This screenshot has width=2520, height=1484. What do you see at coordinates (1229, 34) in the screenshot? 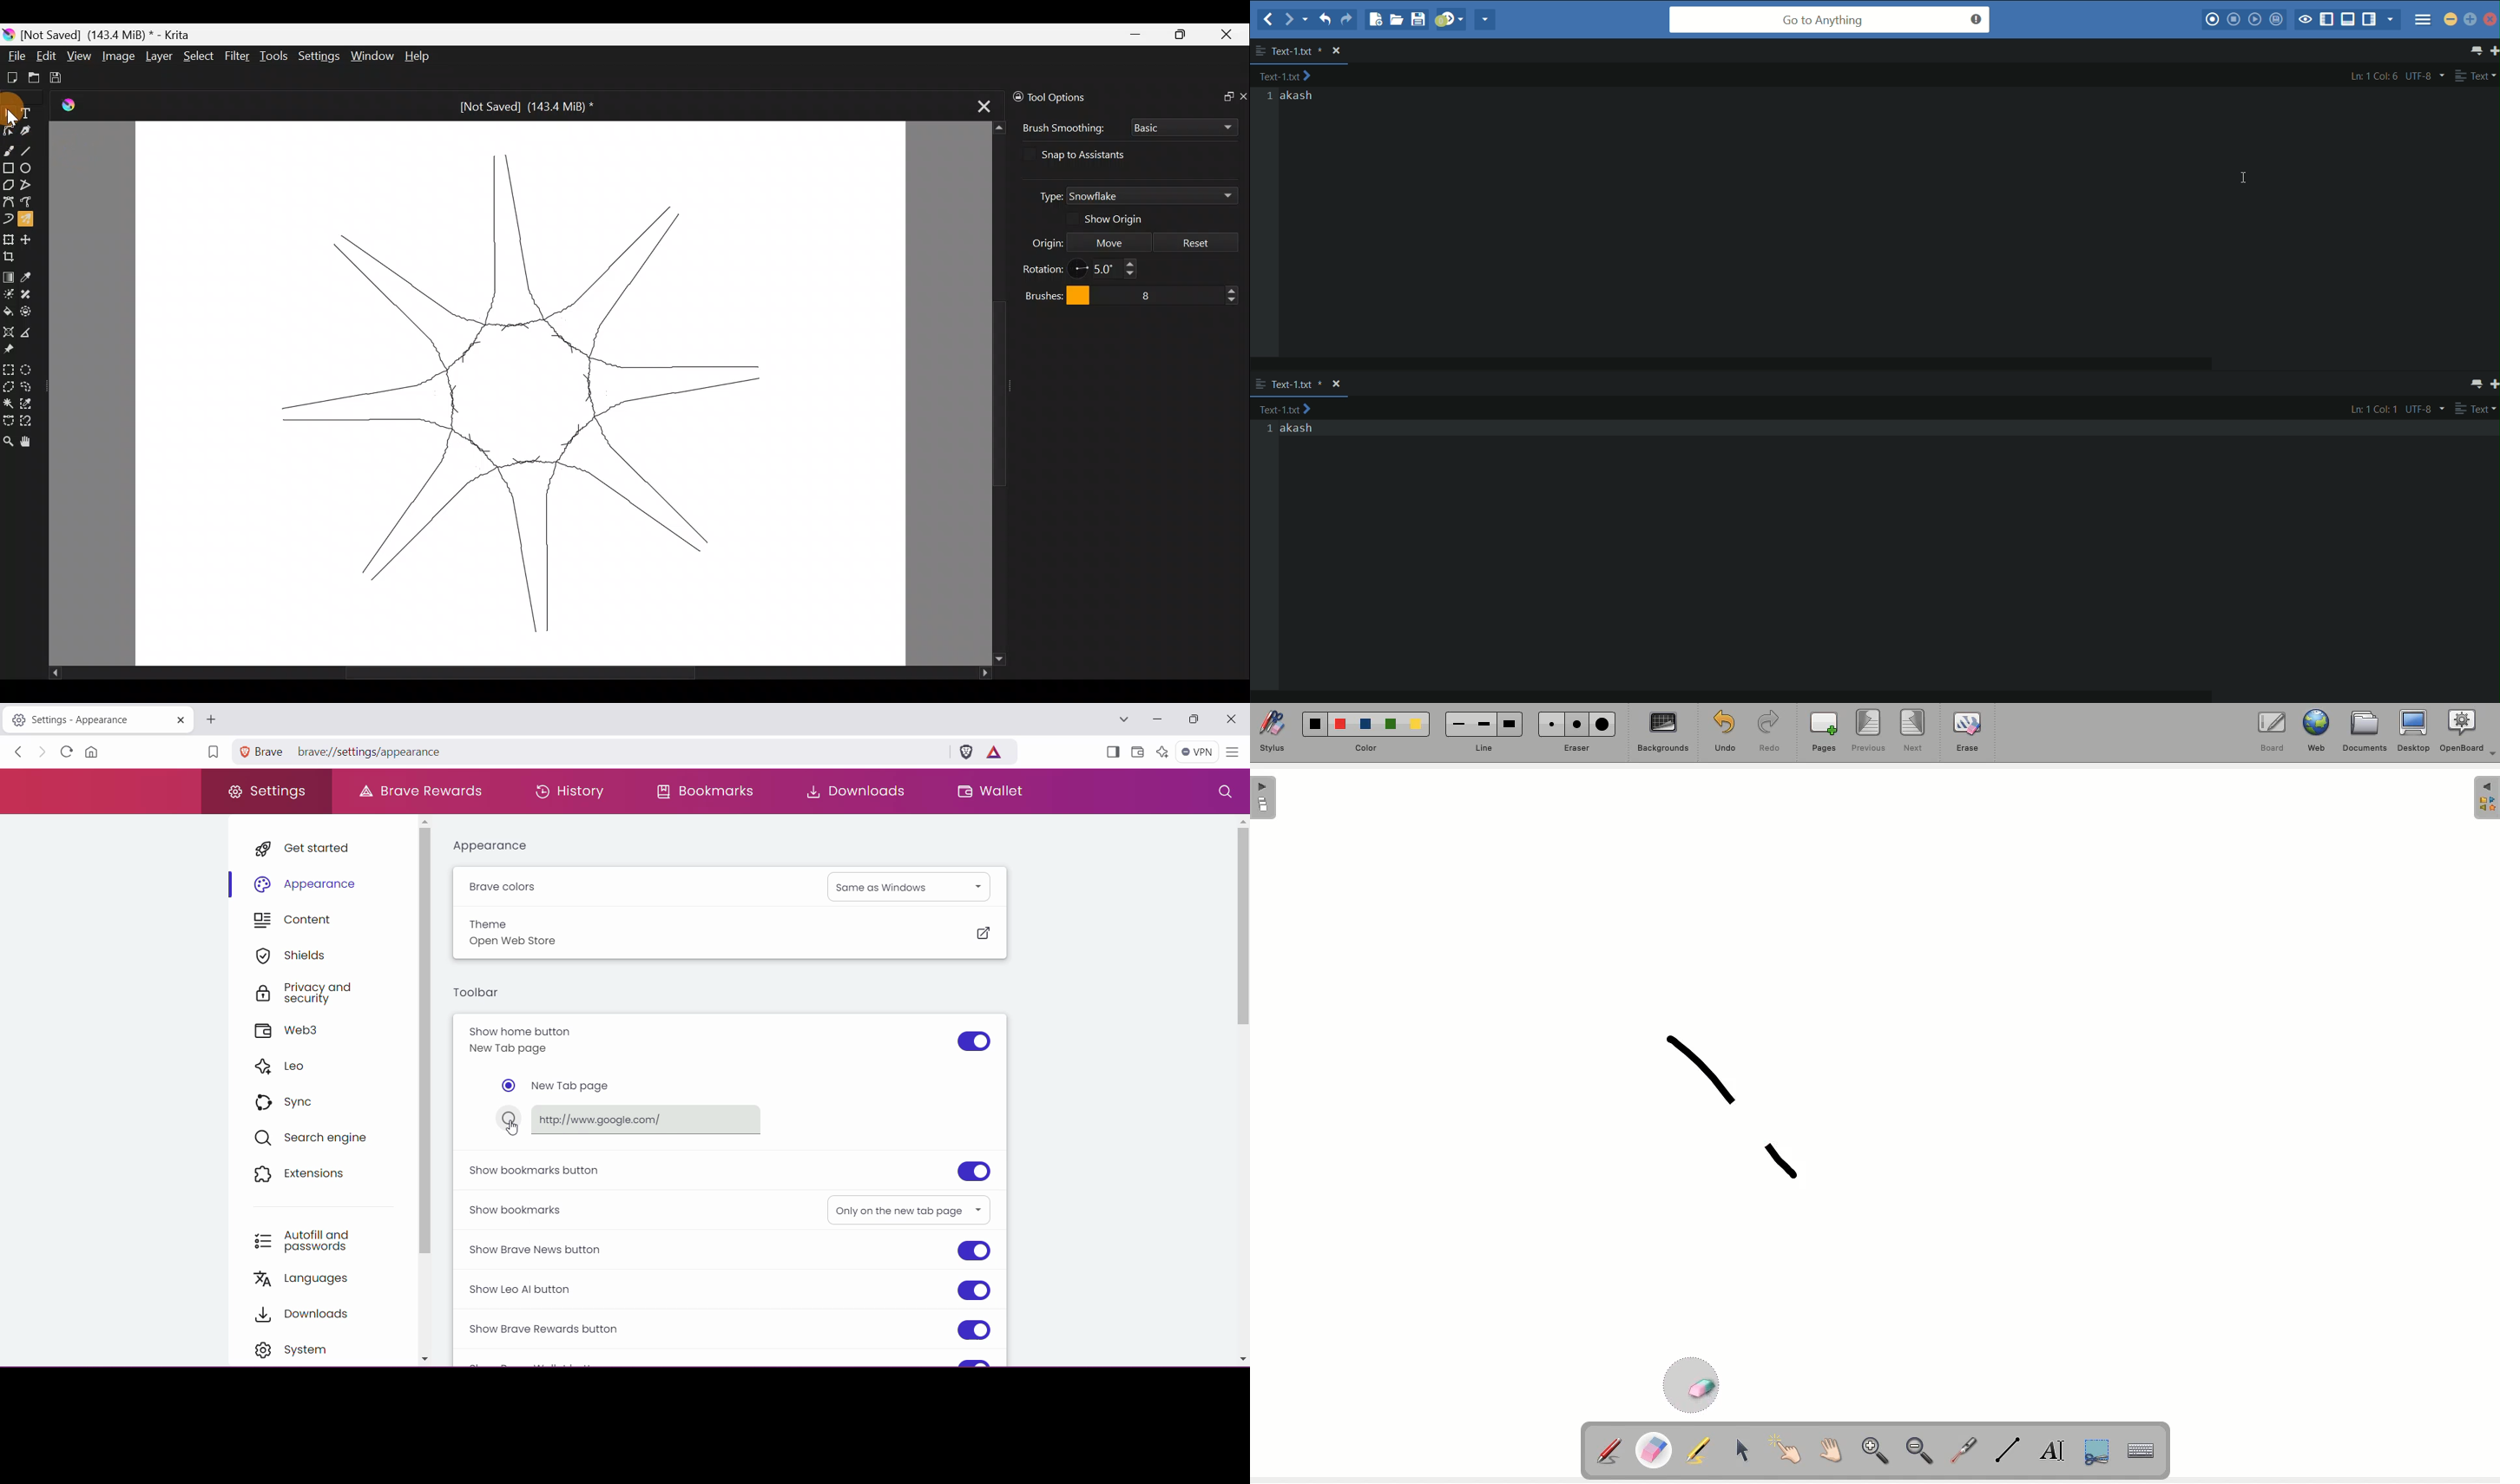
I see `Close` at bounding box center [1229, 34].